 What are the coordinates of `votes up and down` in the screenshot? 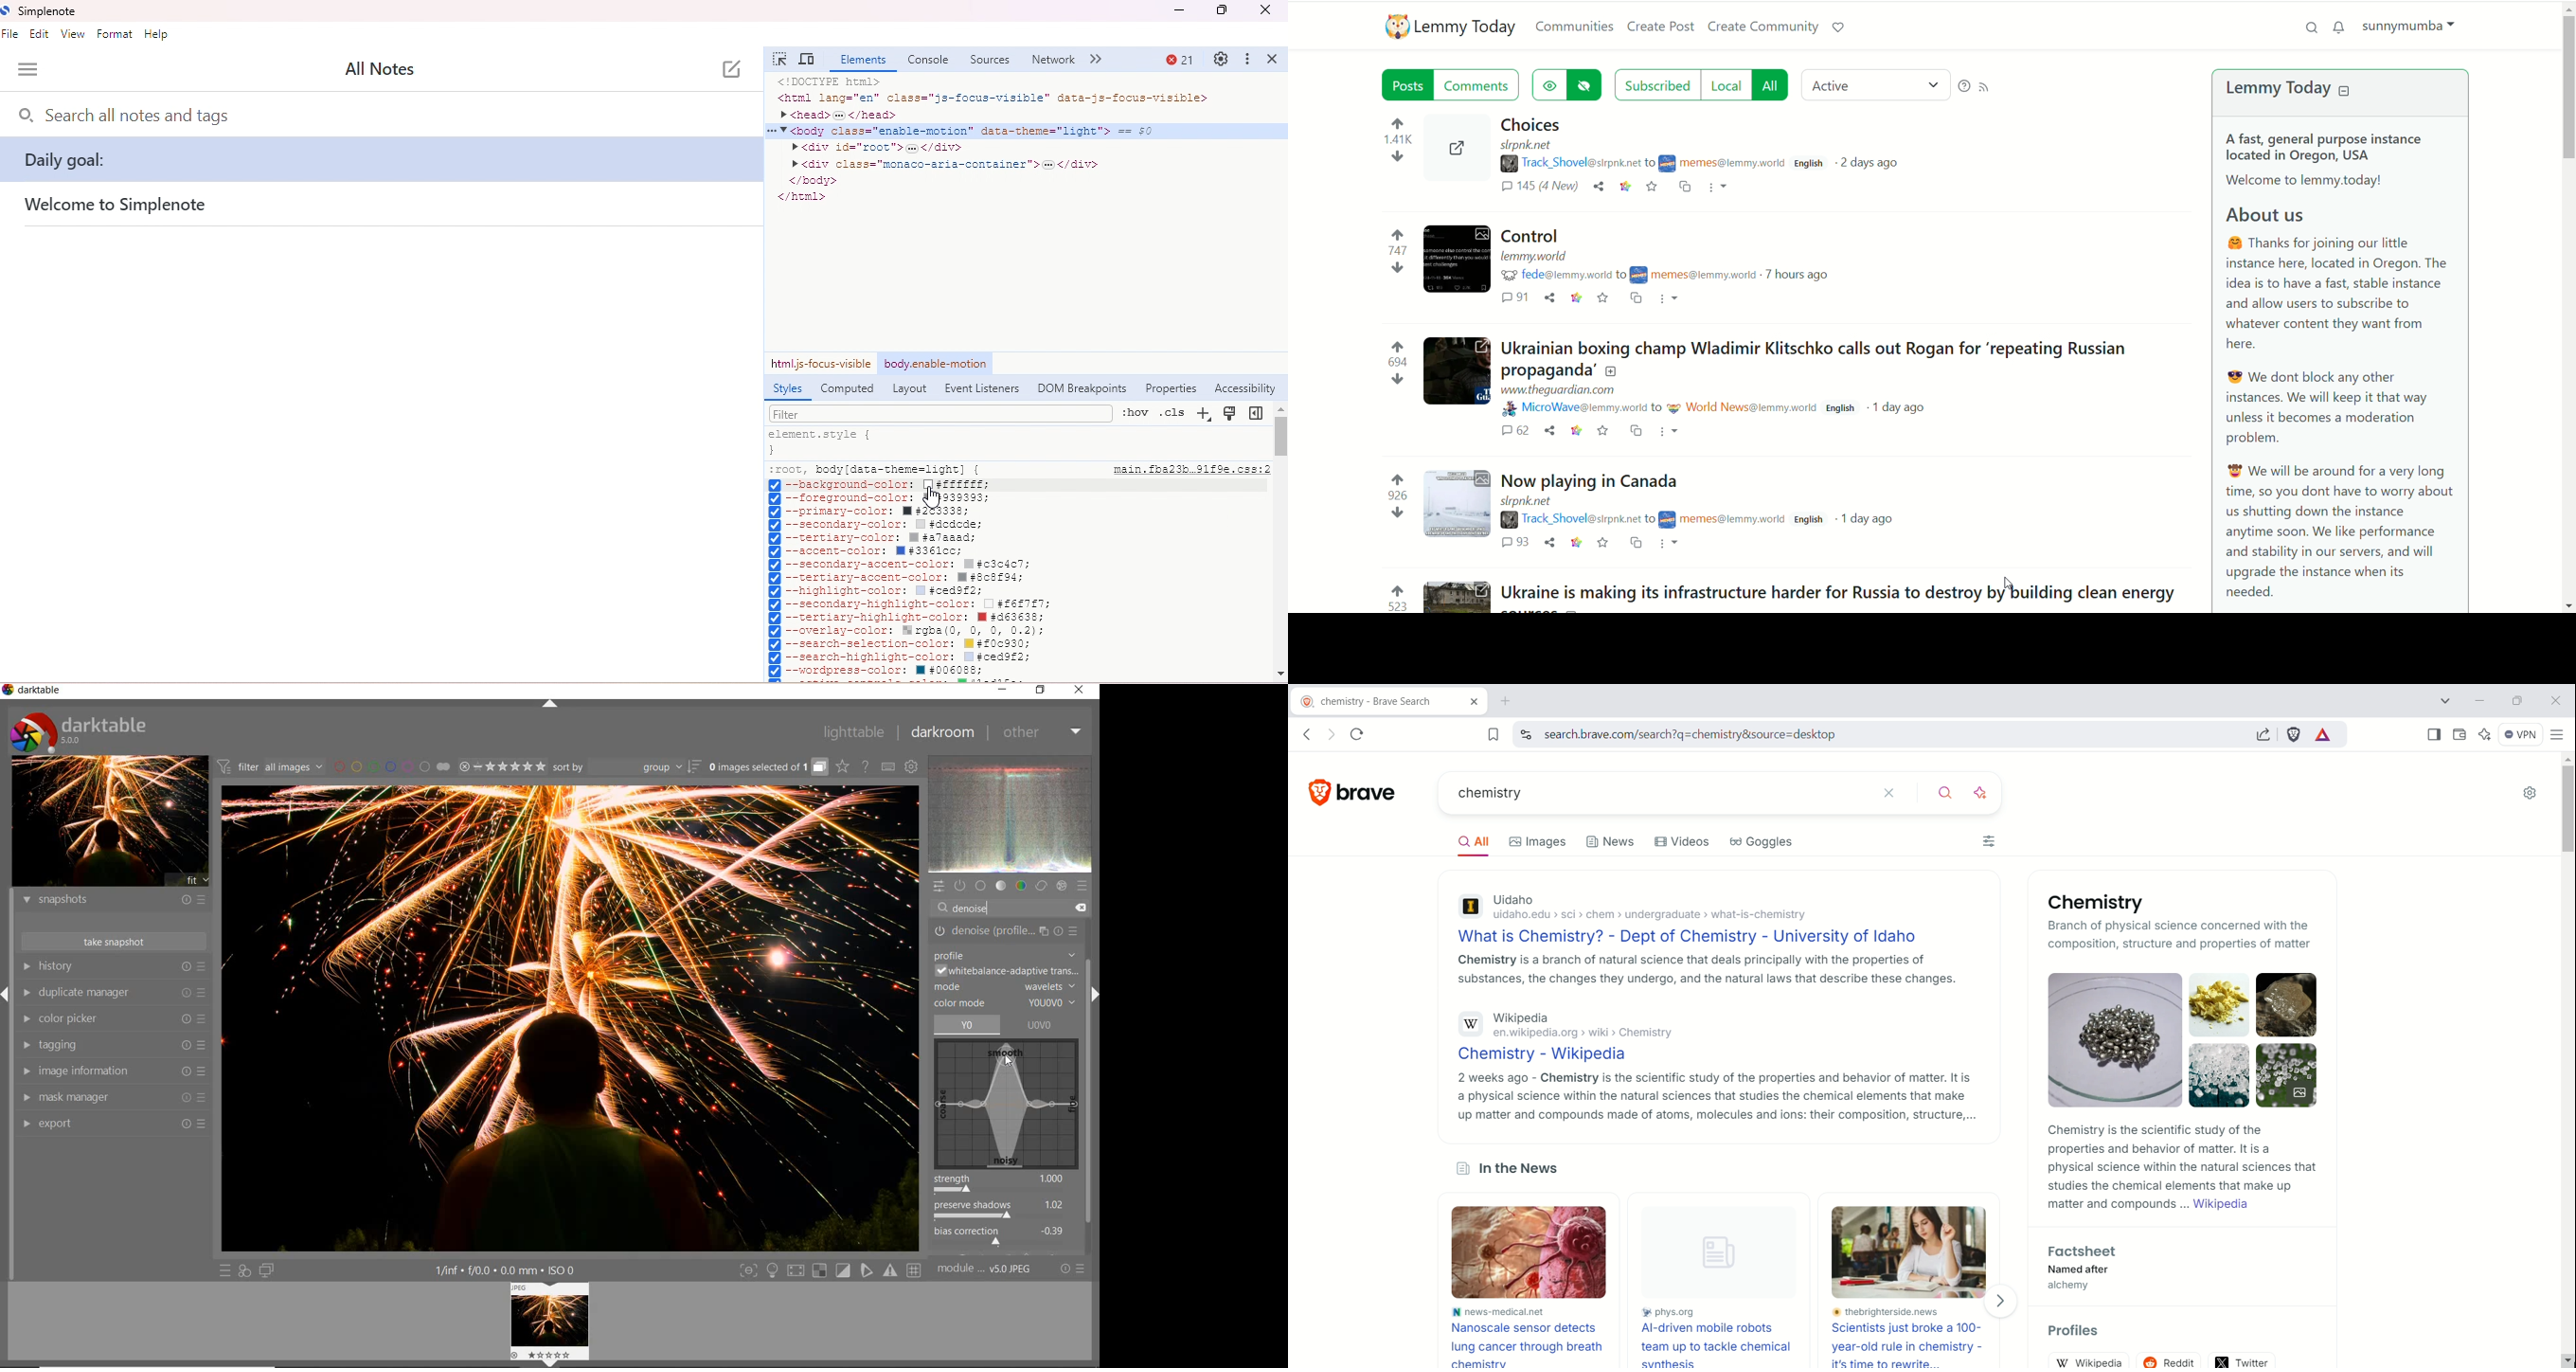 It's located at (1393, 249).